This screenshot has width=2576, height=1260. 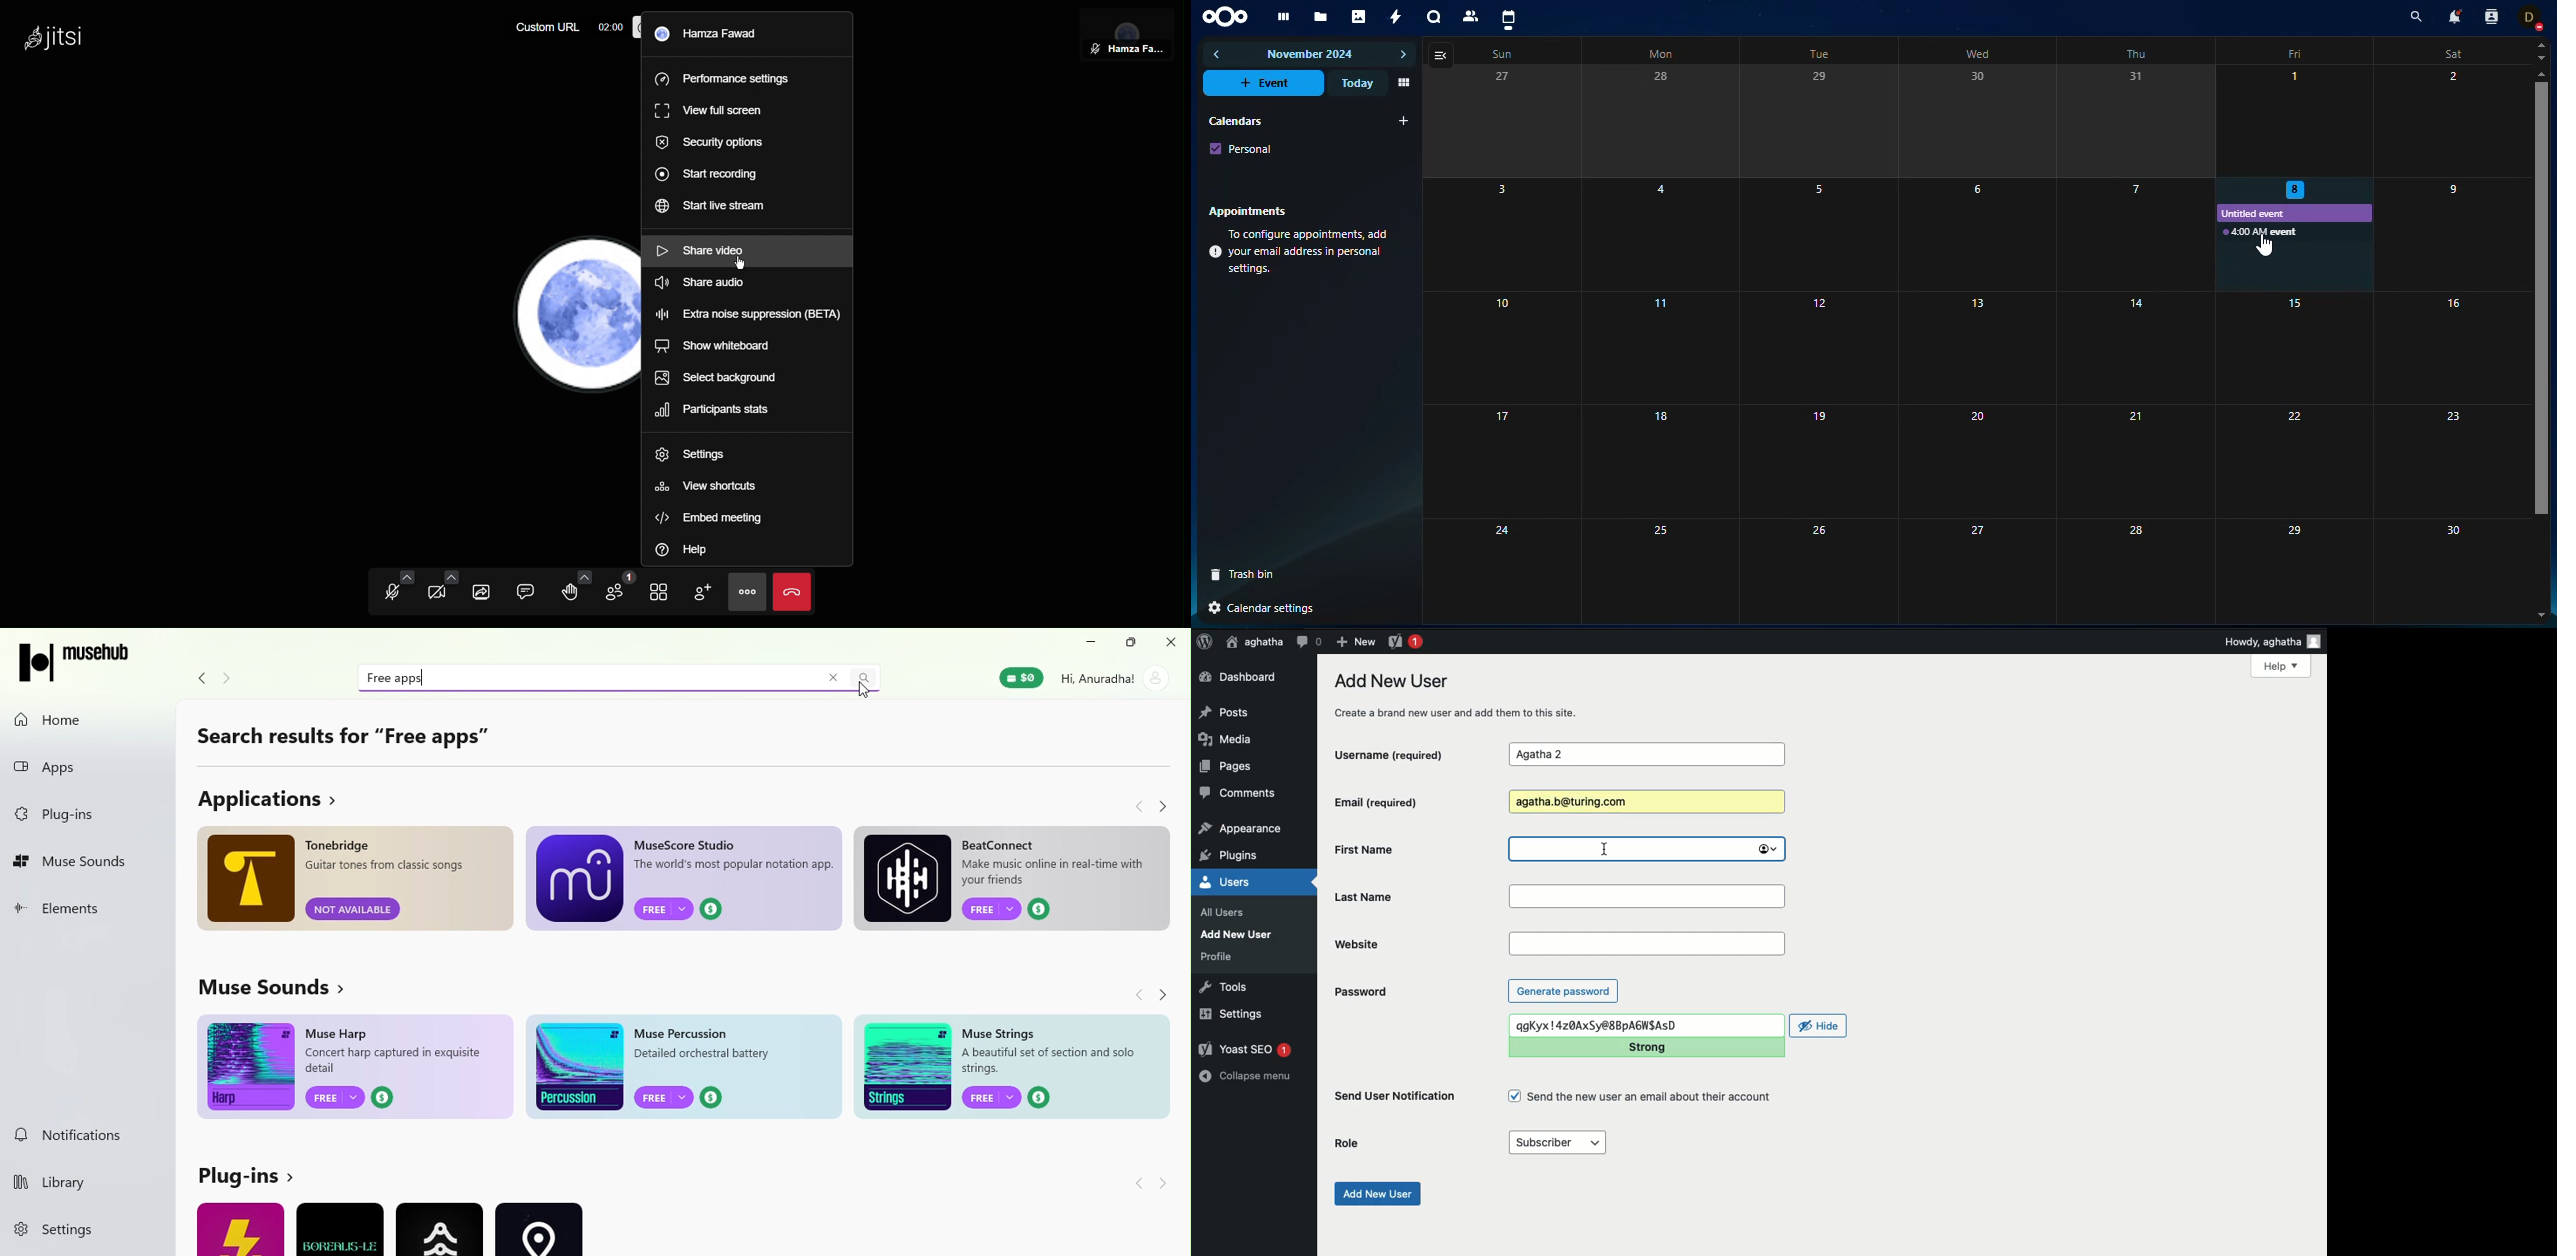 What do you see at coordinates (744, 265) in the screenshot?
I see `cursor` at bounding box center [744, 265].